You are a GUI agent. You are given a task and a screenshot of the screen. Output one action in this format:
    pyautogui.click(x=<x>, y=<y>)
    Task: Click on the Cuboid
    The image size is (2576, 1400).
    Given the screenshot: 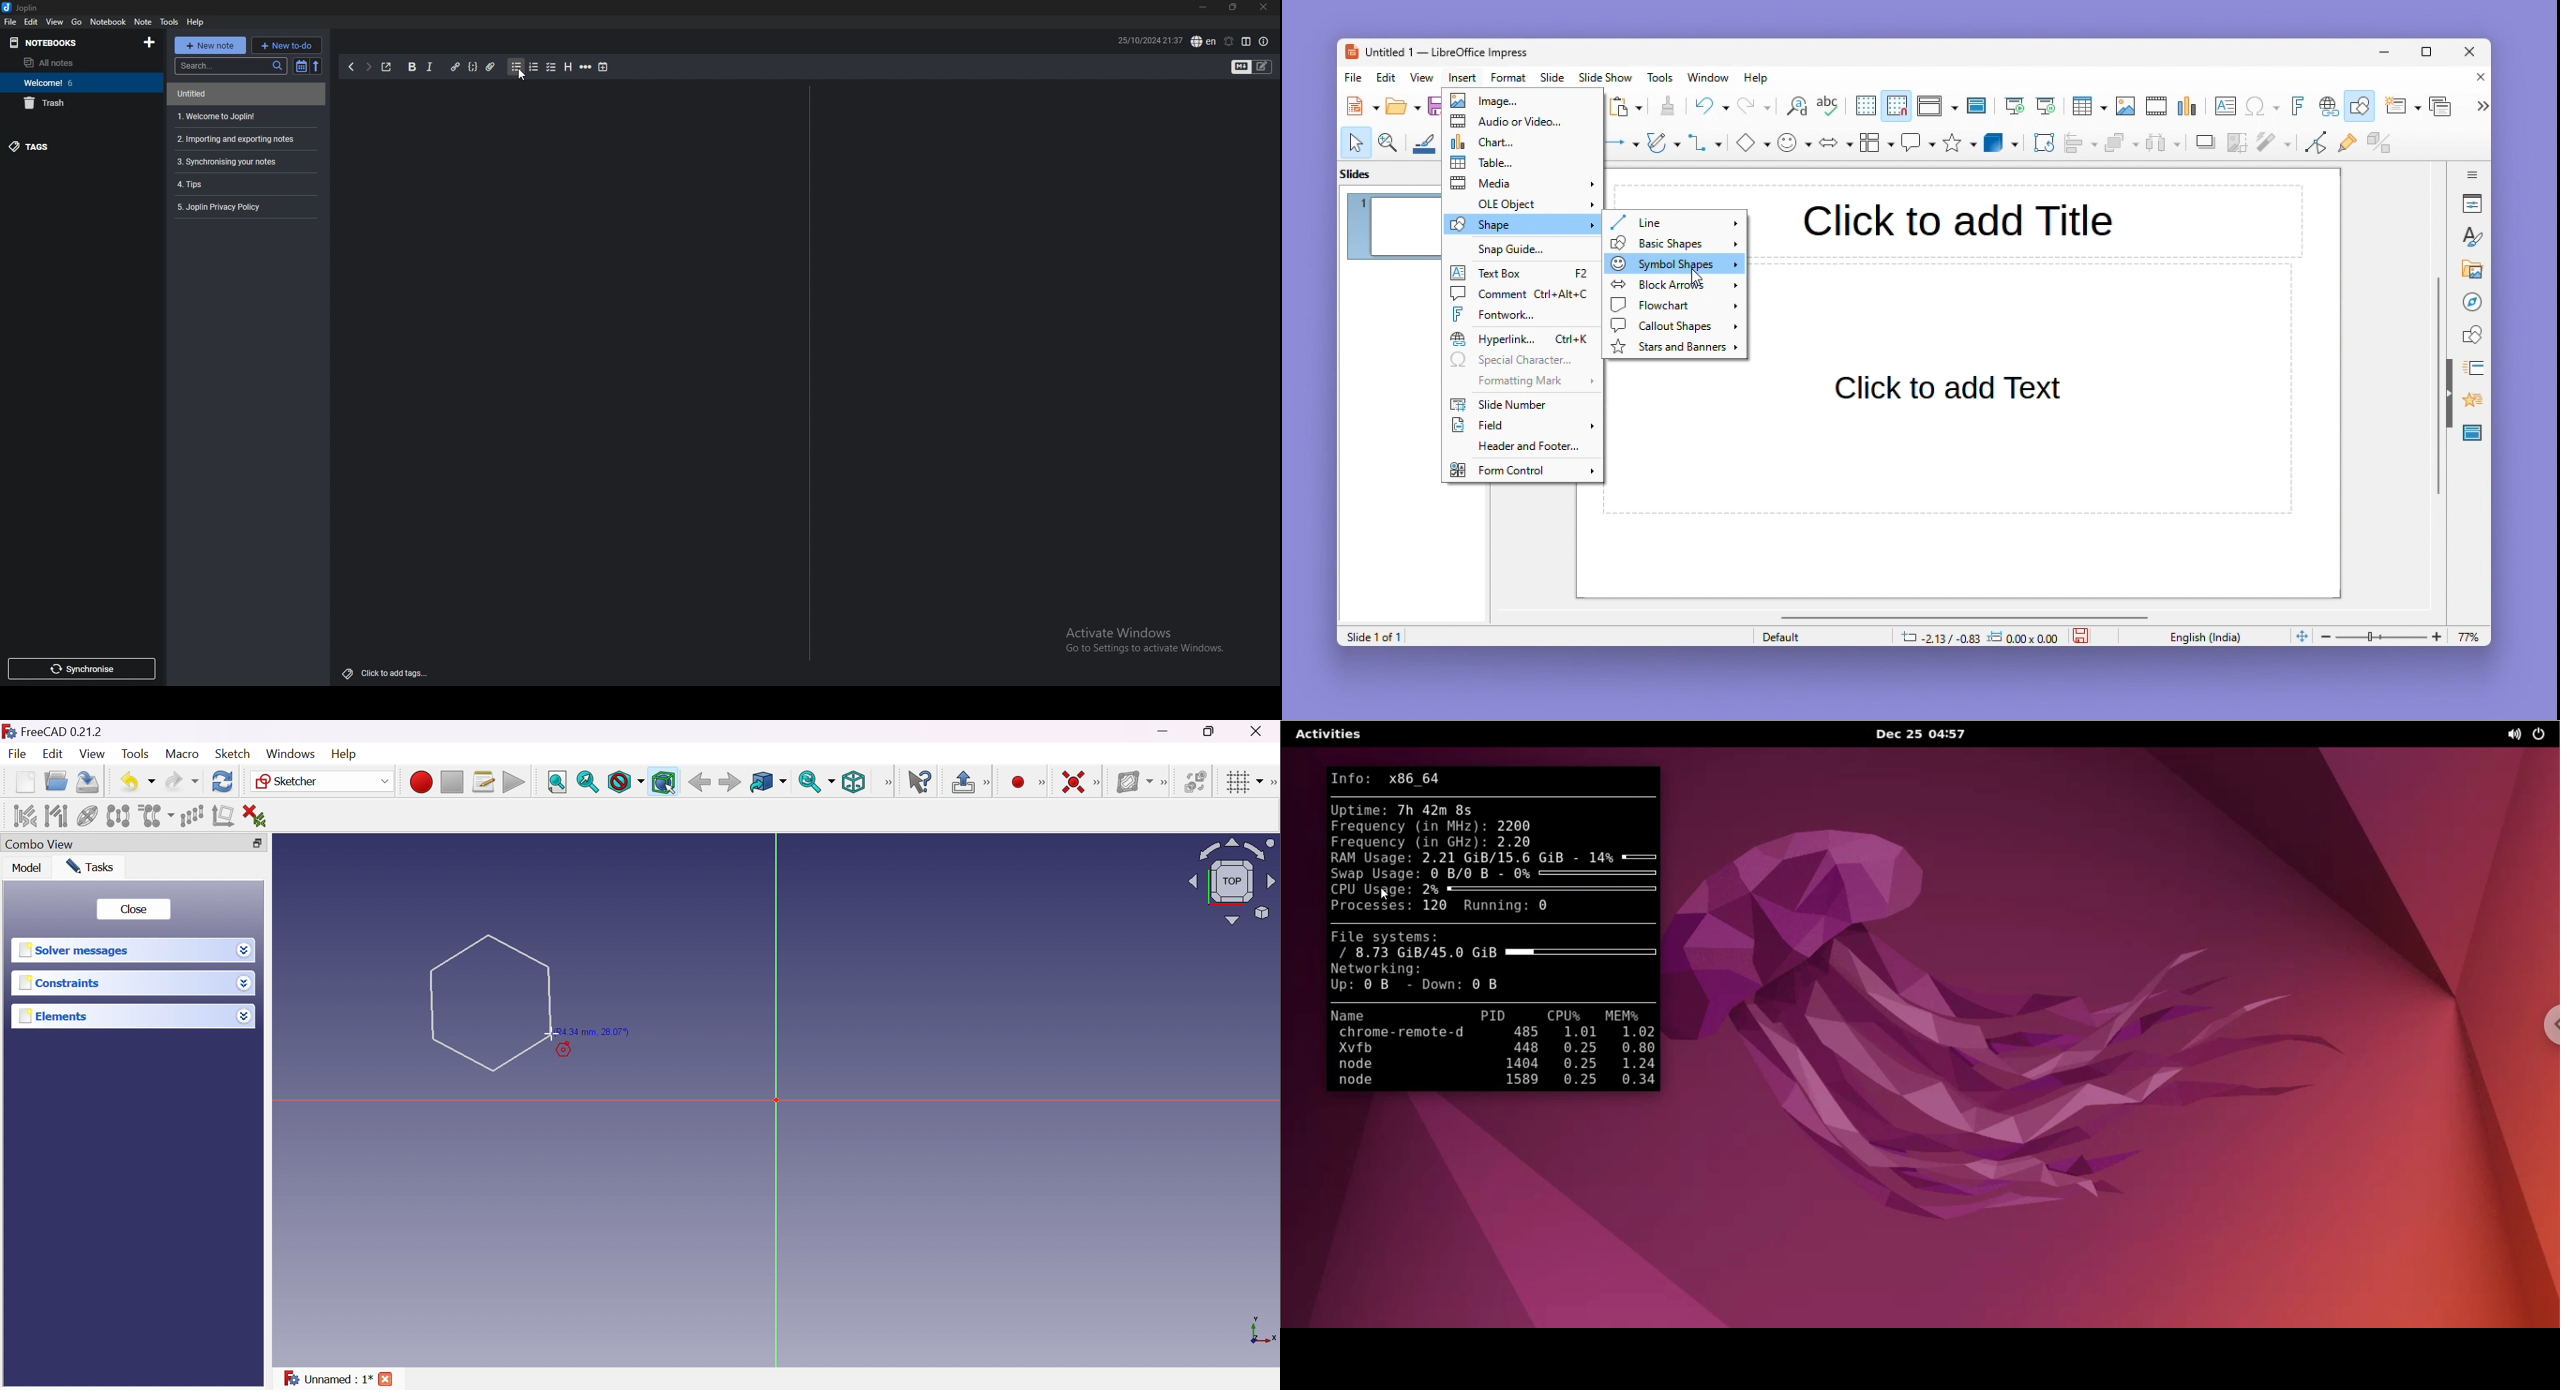 What is the action you would take?
    pyautogui.click(x=2001, y=144)
    